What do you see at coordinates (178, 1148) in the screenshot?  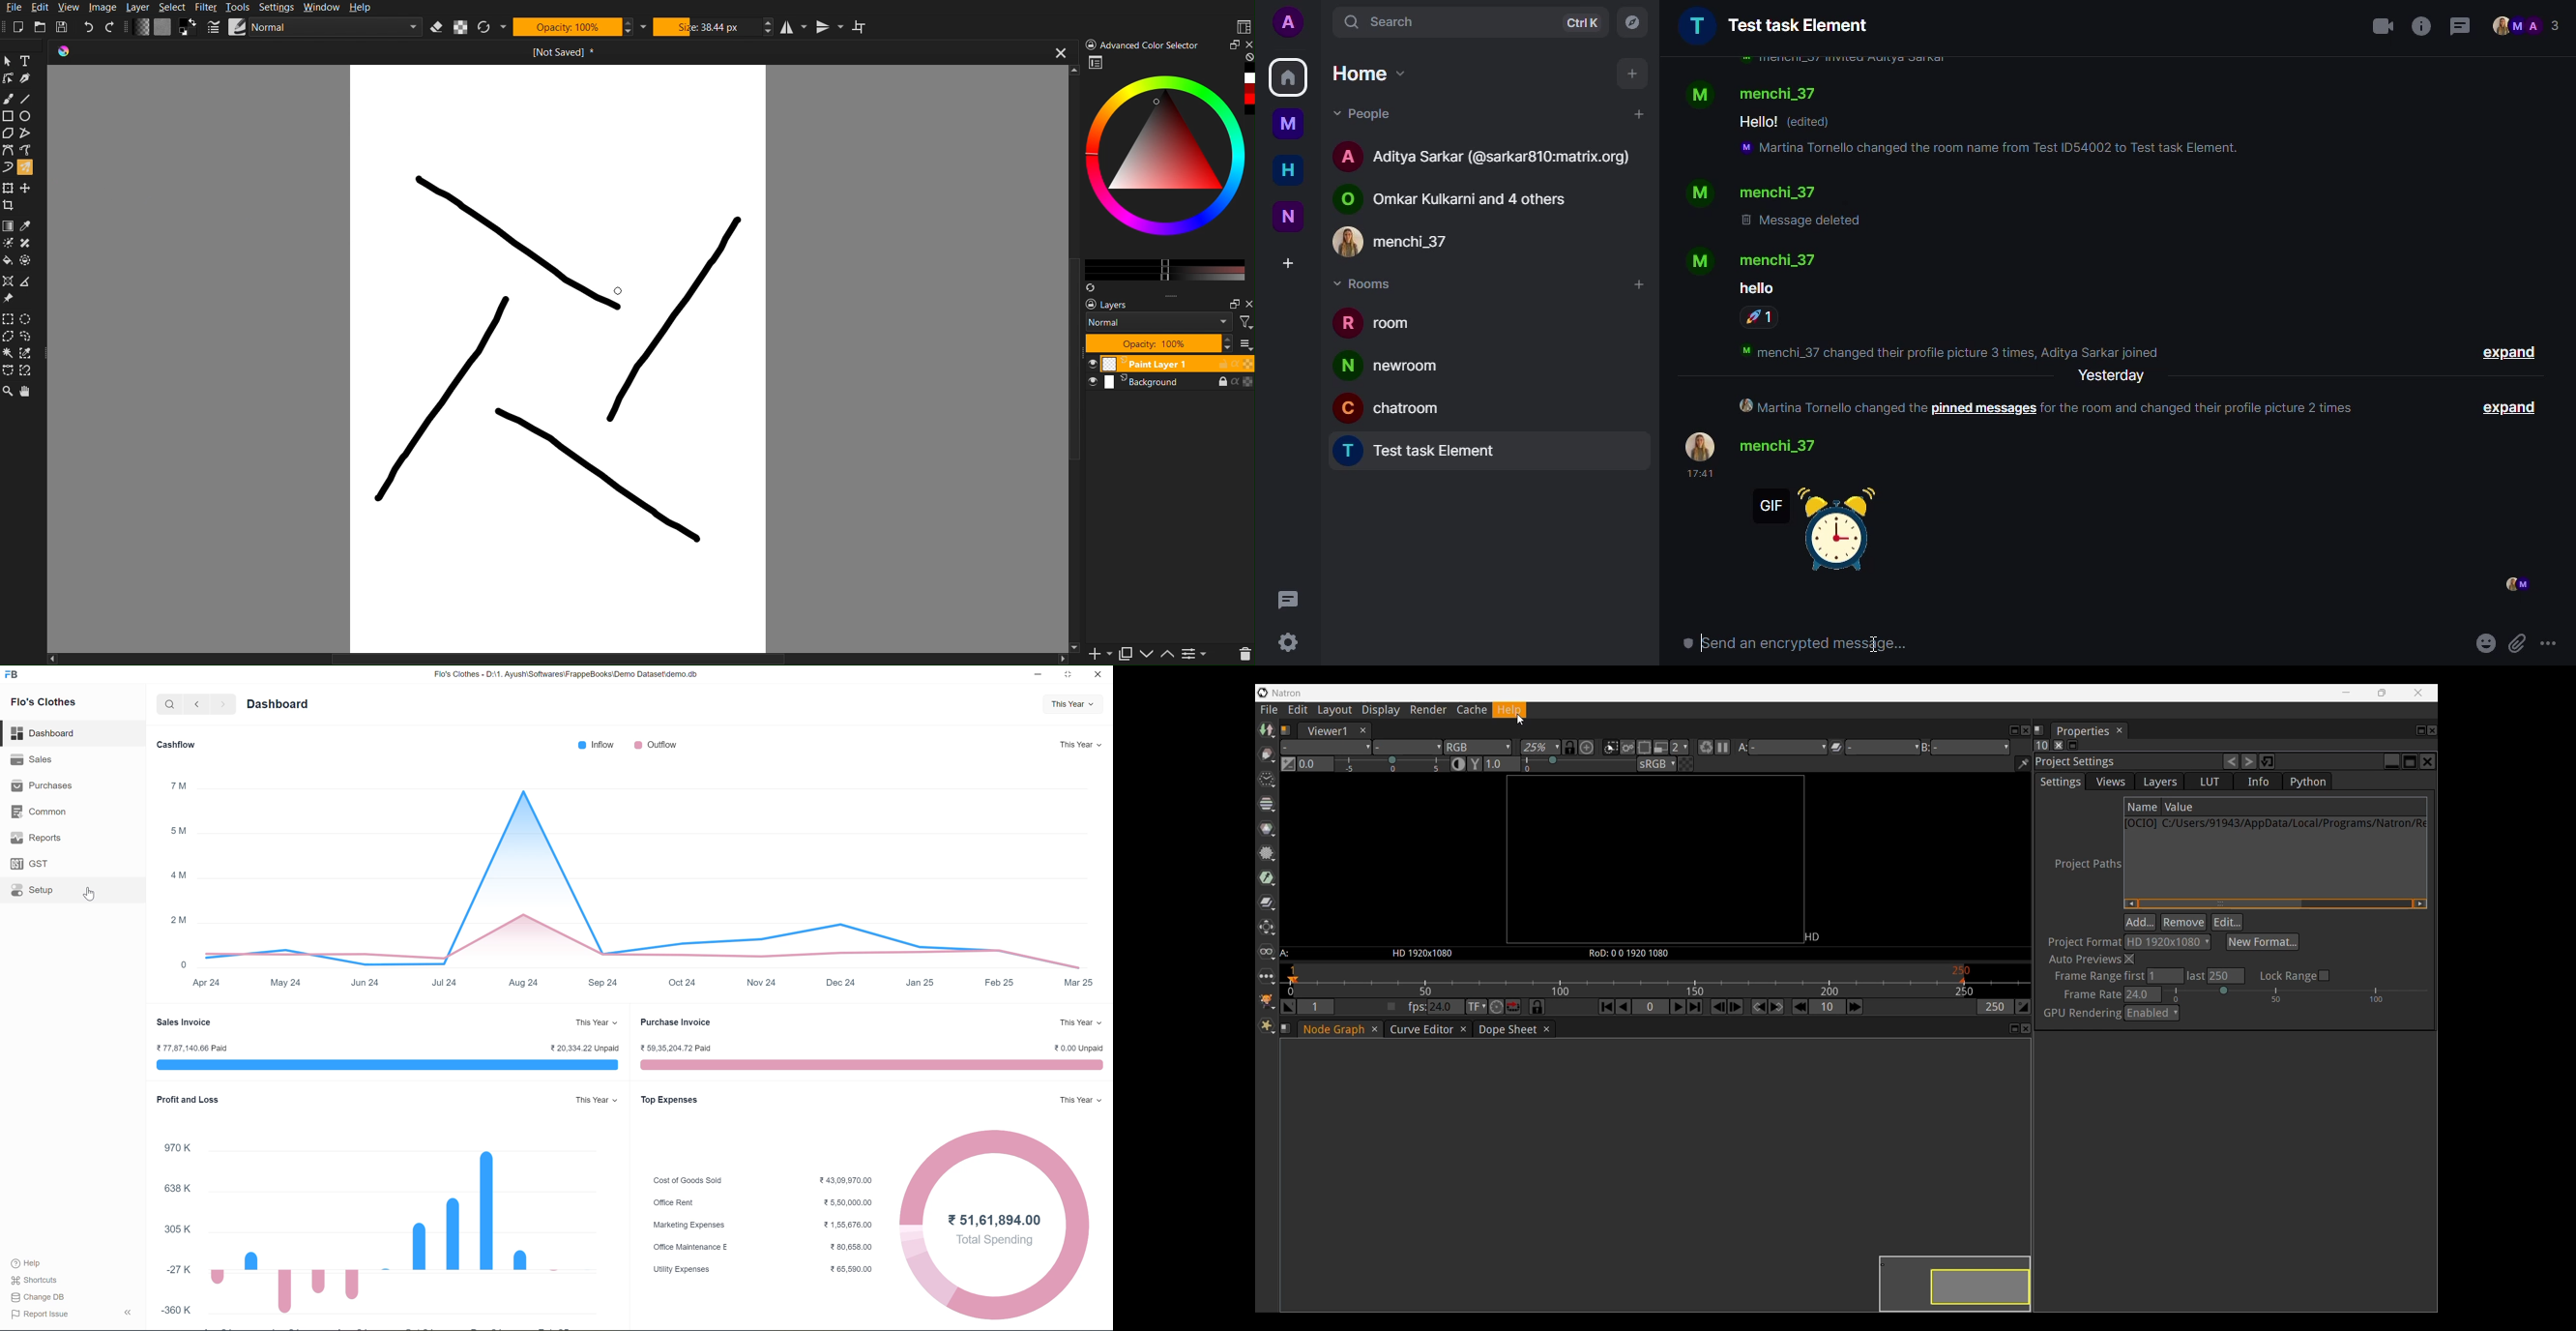 I see `970K` at bounding box center [178, 1148].